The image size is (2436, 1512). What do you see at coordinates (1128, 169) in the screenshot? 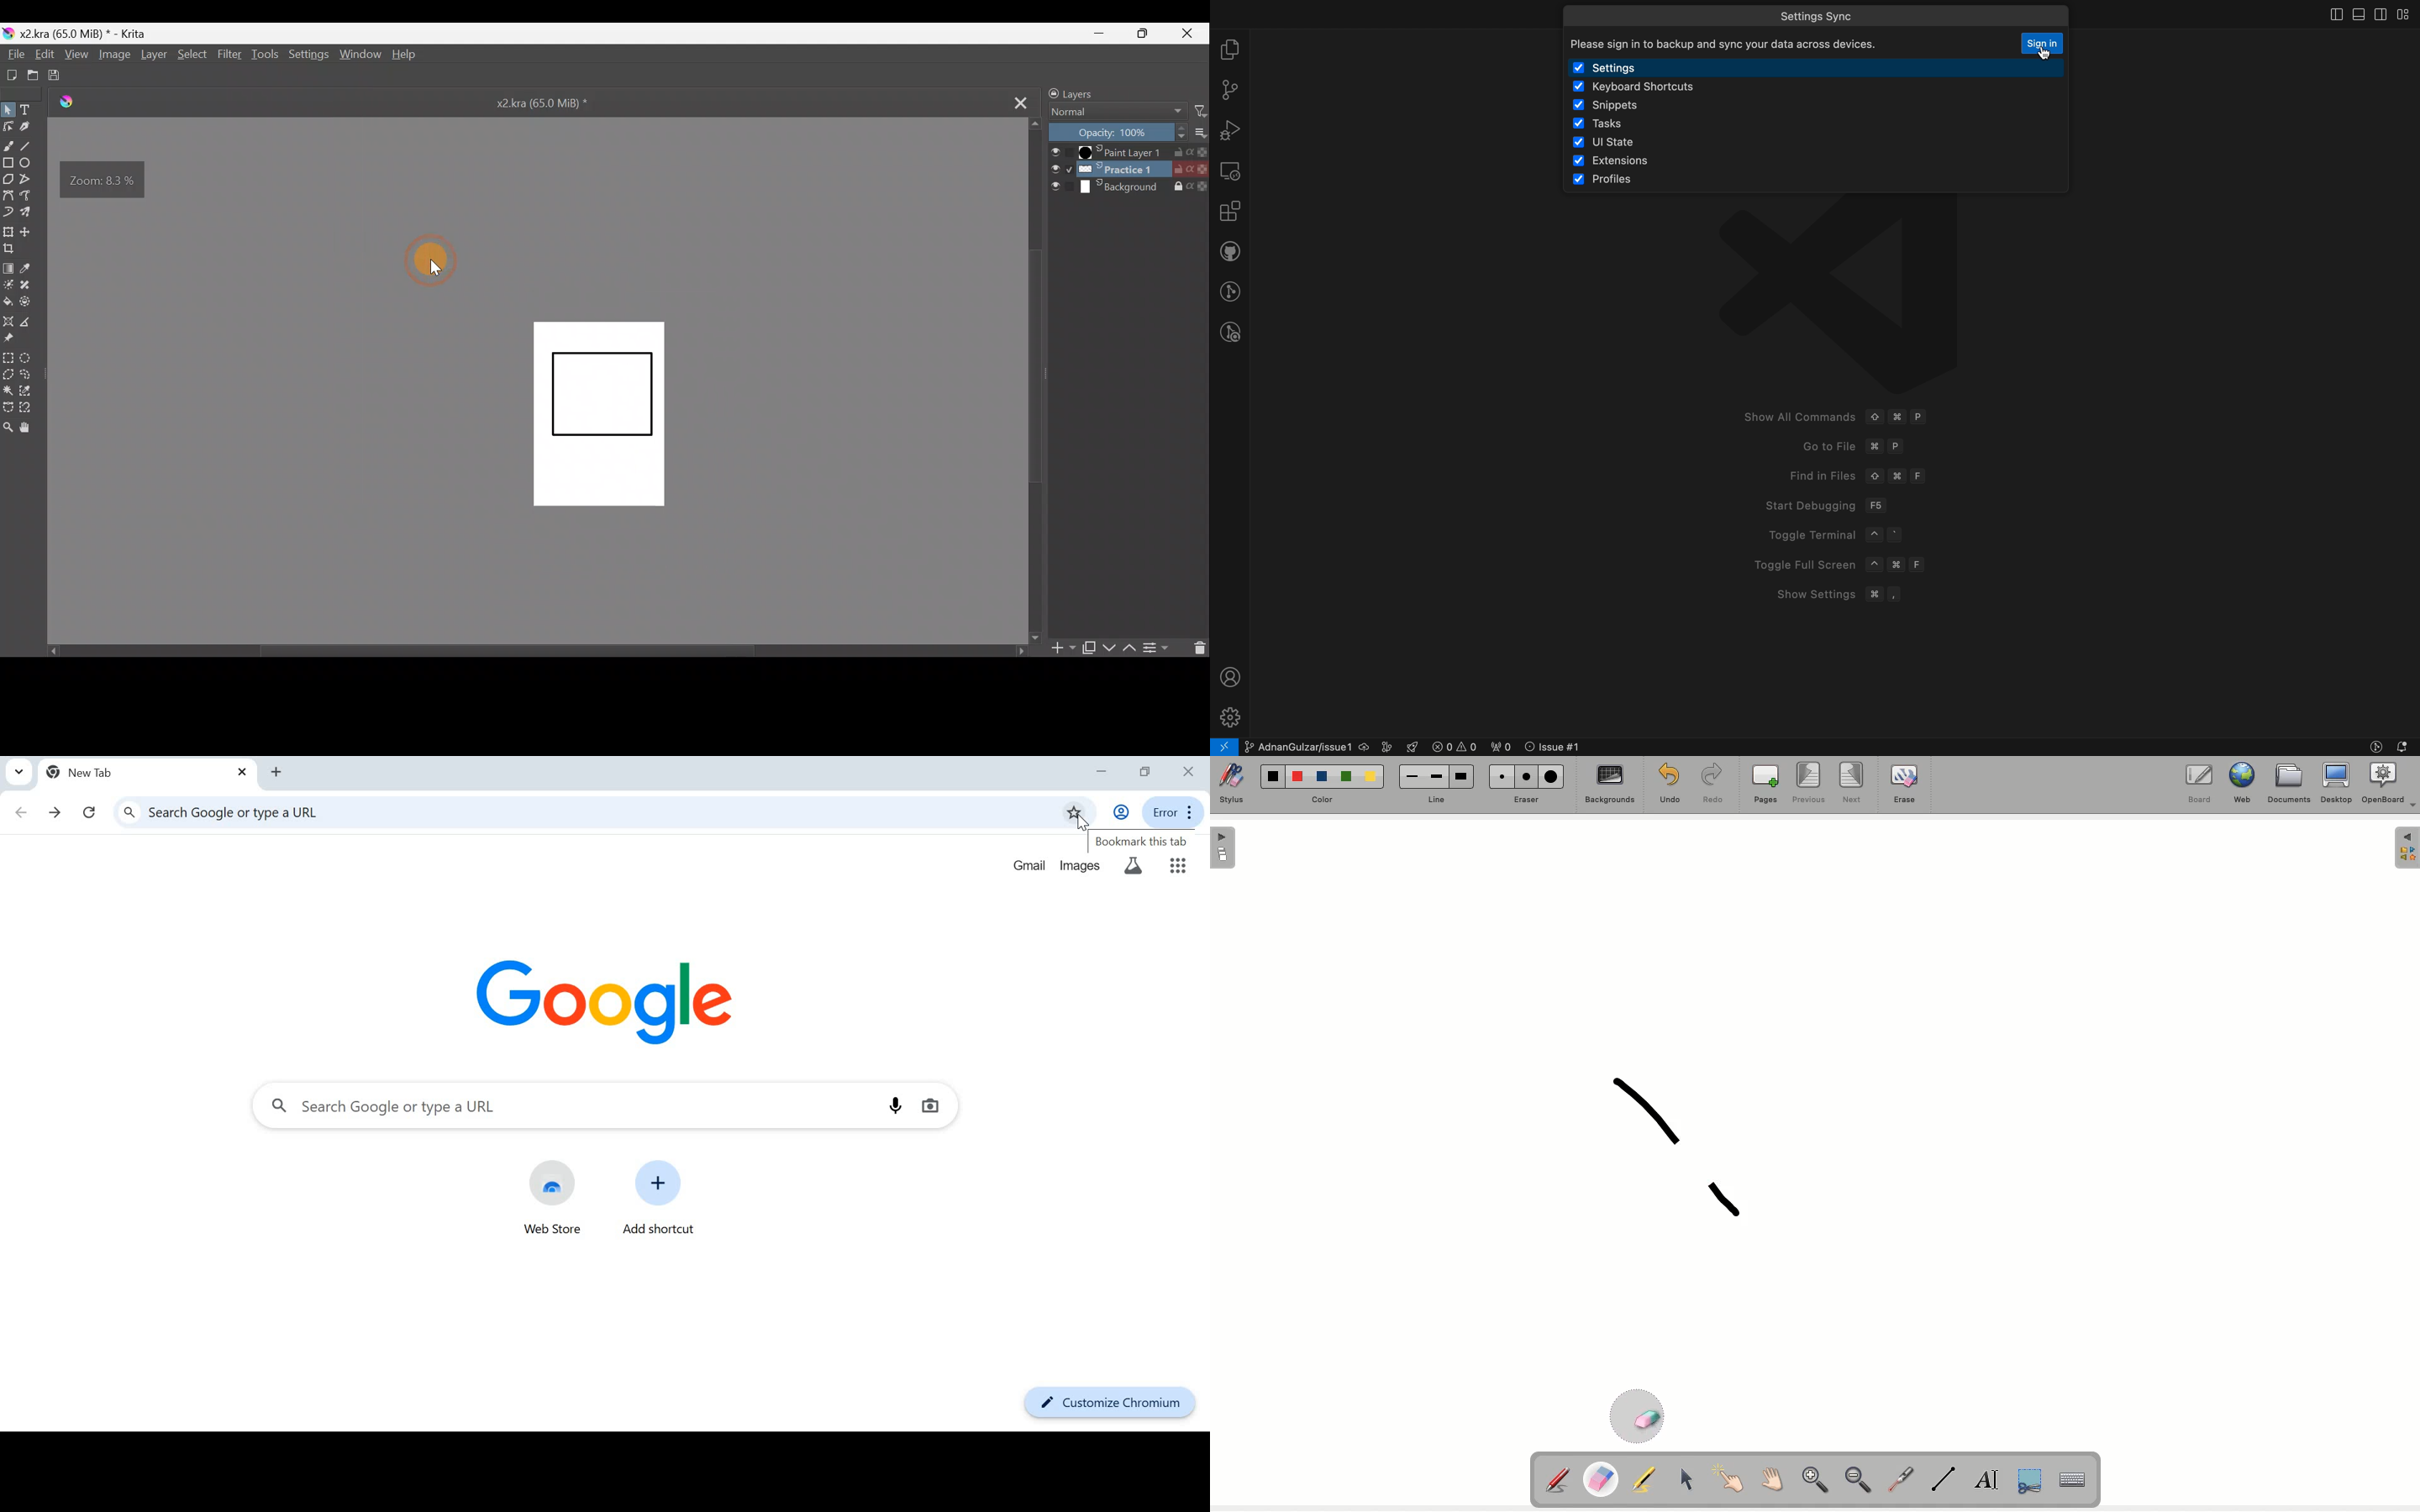
I see `Layer 2` at bounding box center [1128, 169].